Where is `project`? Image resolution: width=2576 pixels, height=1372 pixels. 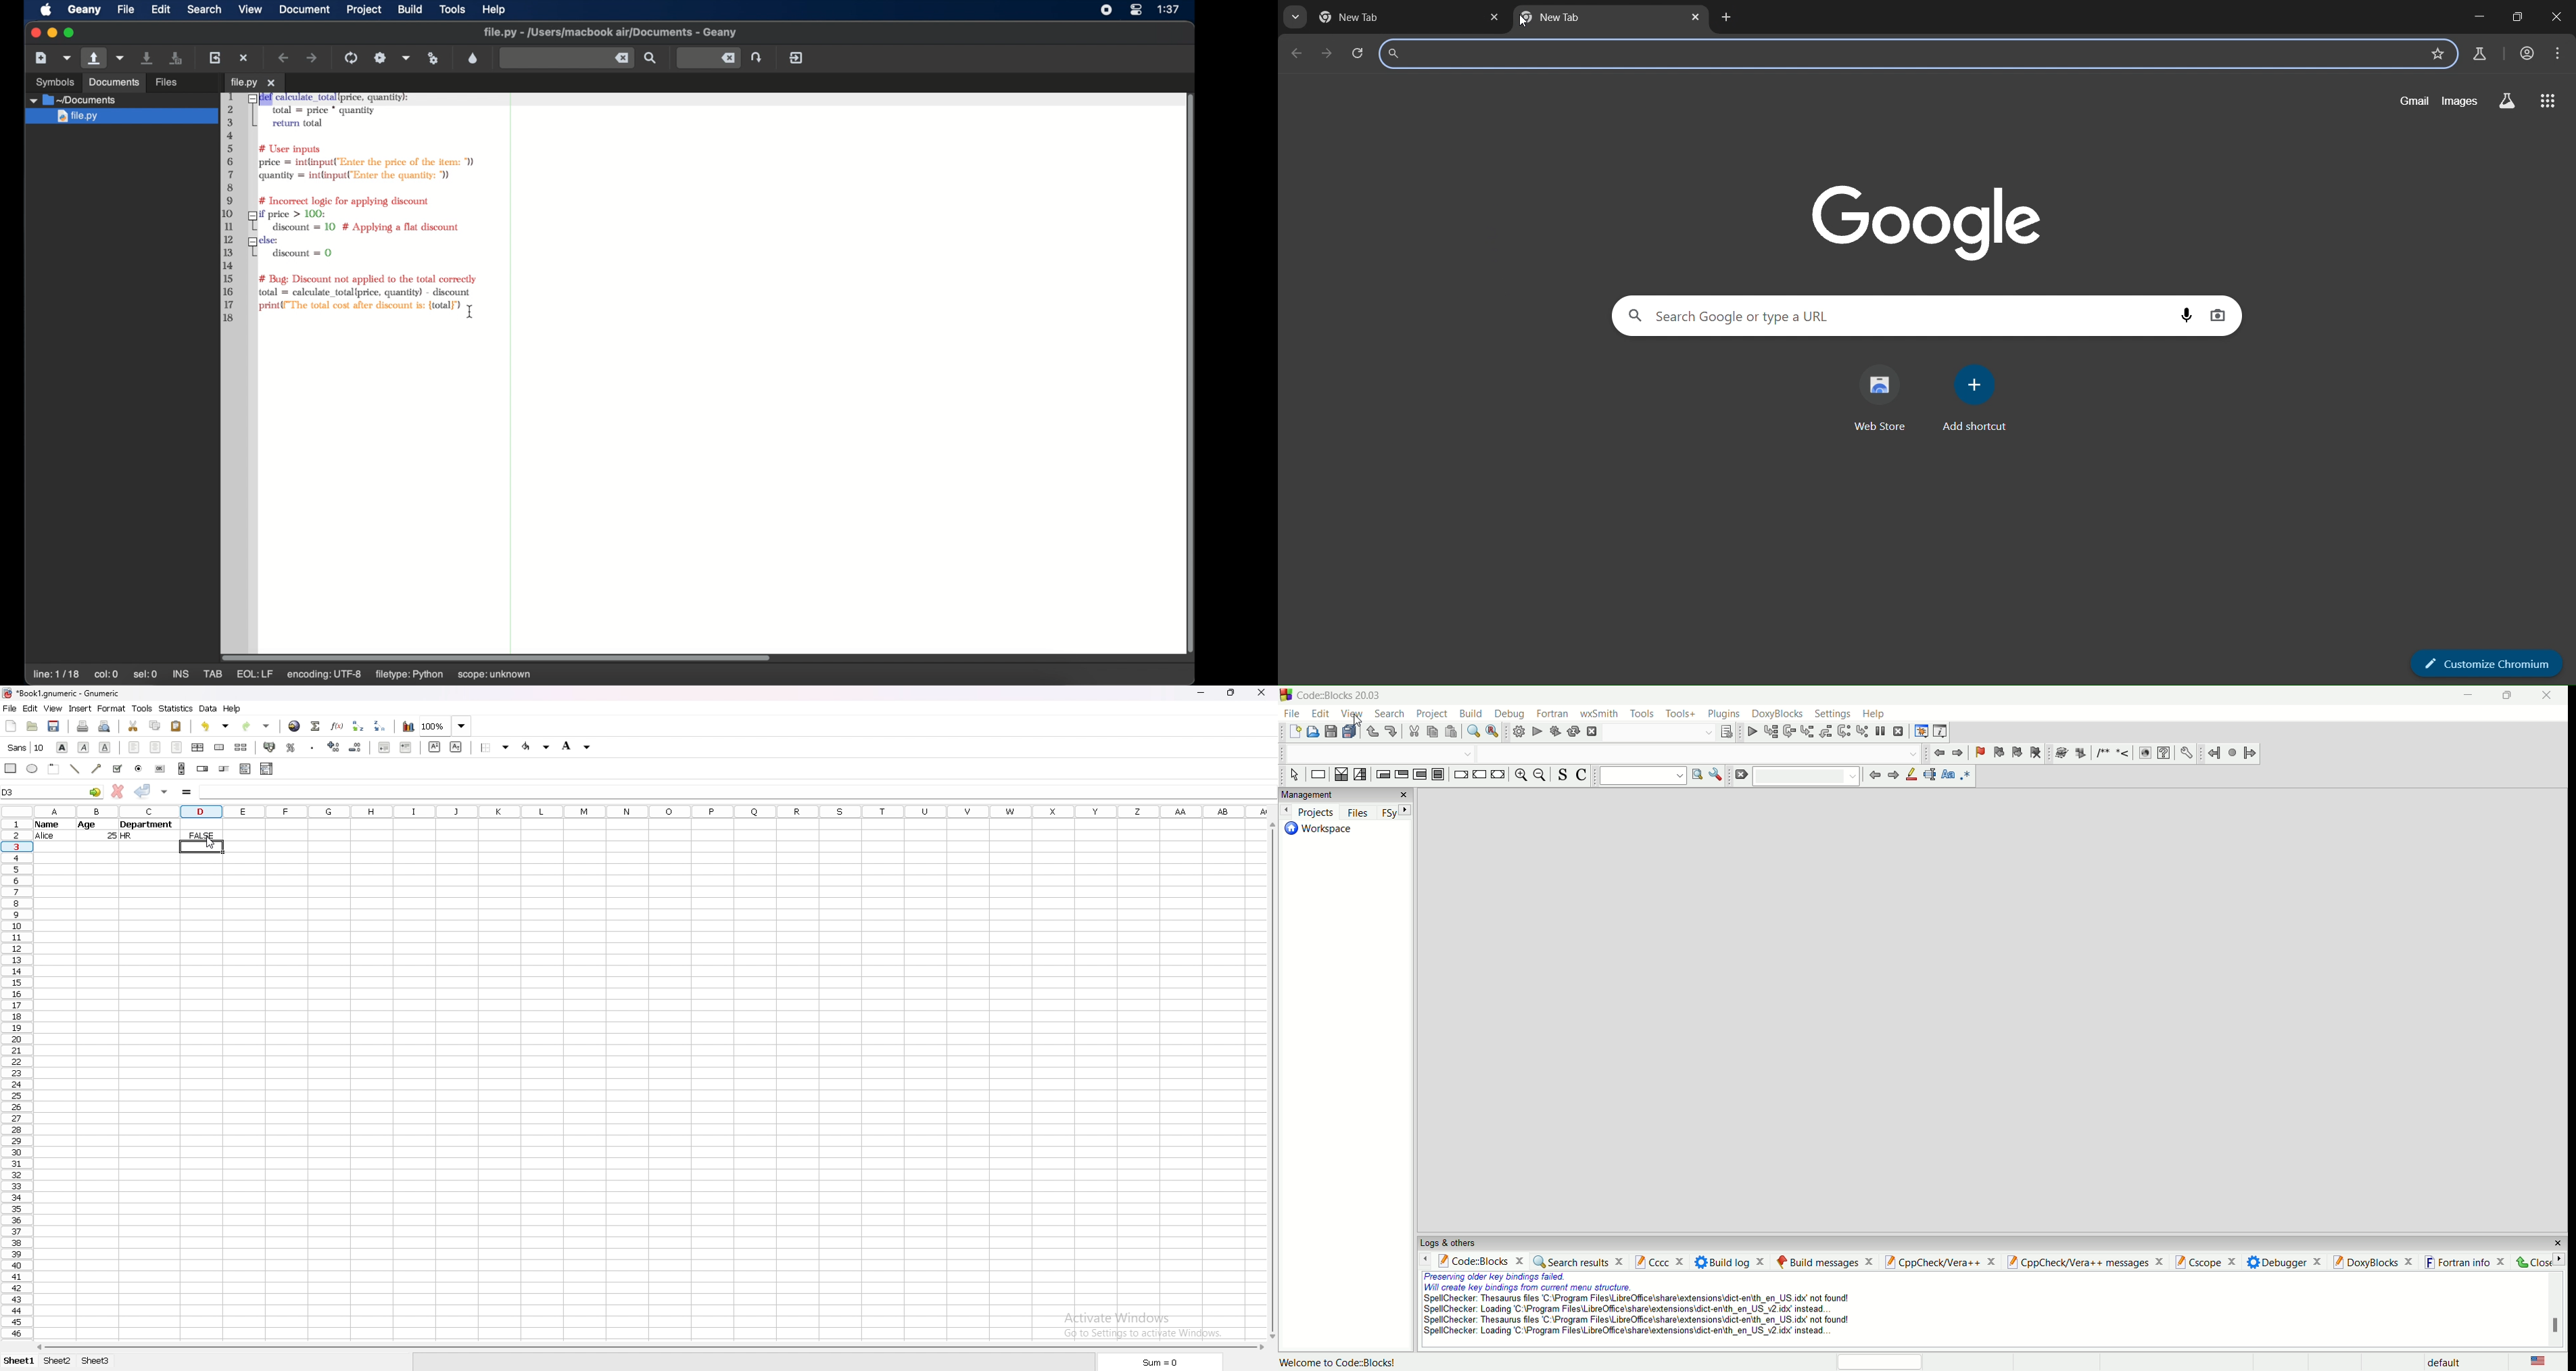 project is located at coordinates (364, 10).